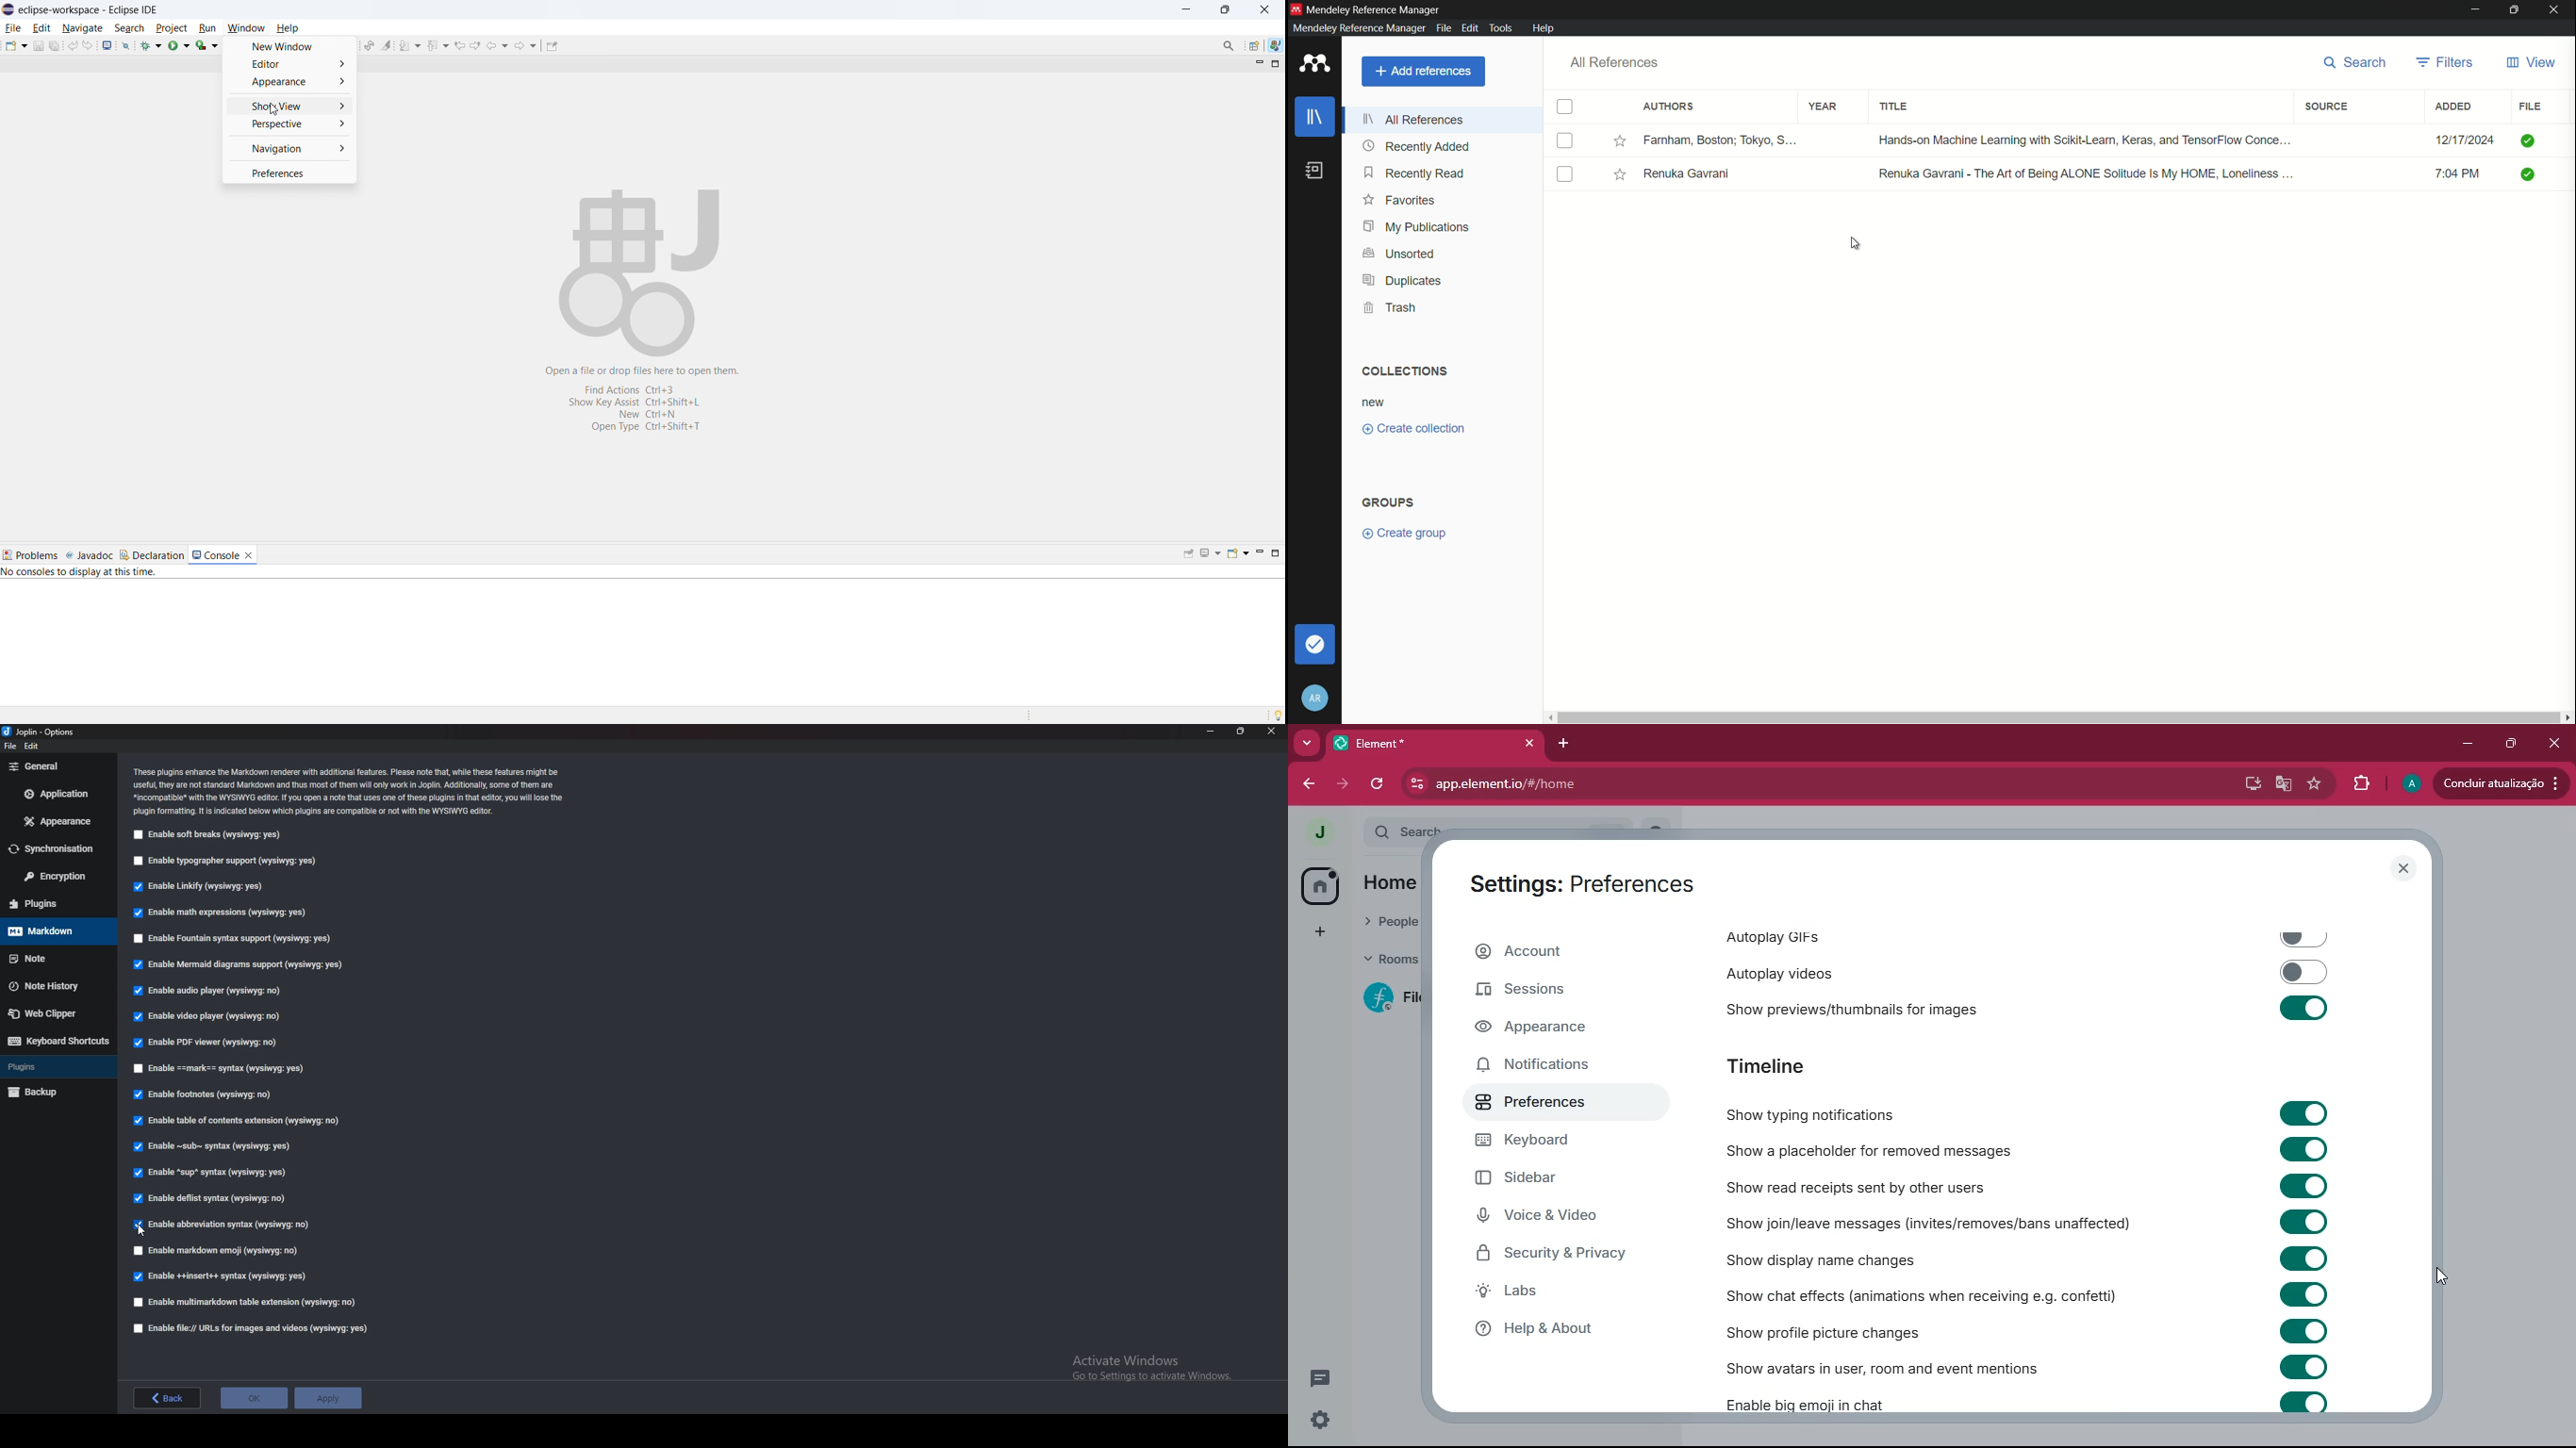 The height and width of the screenshot is (1456, 2576). Describe the element at coordinates (1564, 175) in the screenshot. I see `book-2` at that location.